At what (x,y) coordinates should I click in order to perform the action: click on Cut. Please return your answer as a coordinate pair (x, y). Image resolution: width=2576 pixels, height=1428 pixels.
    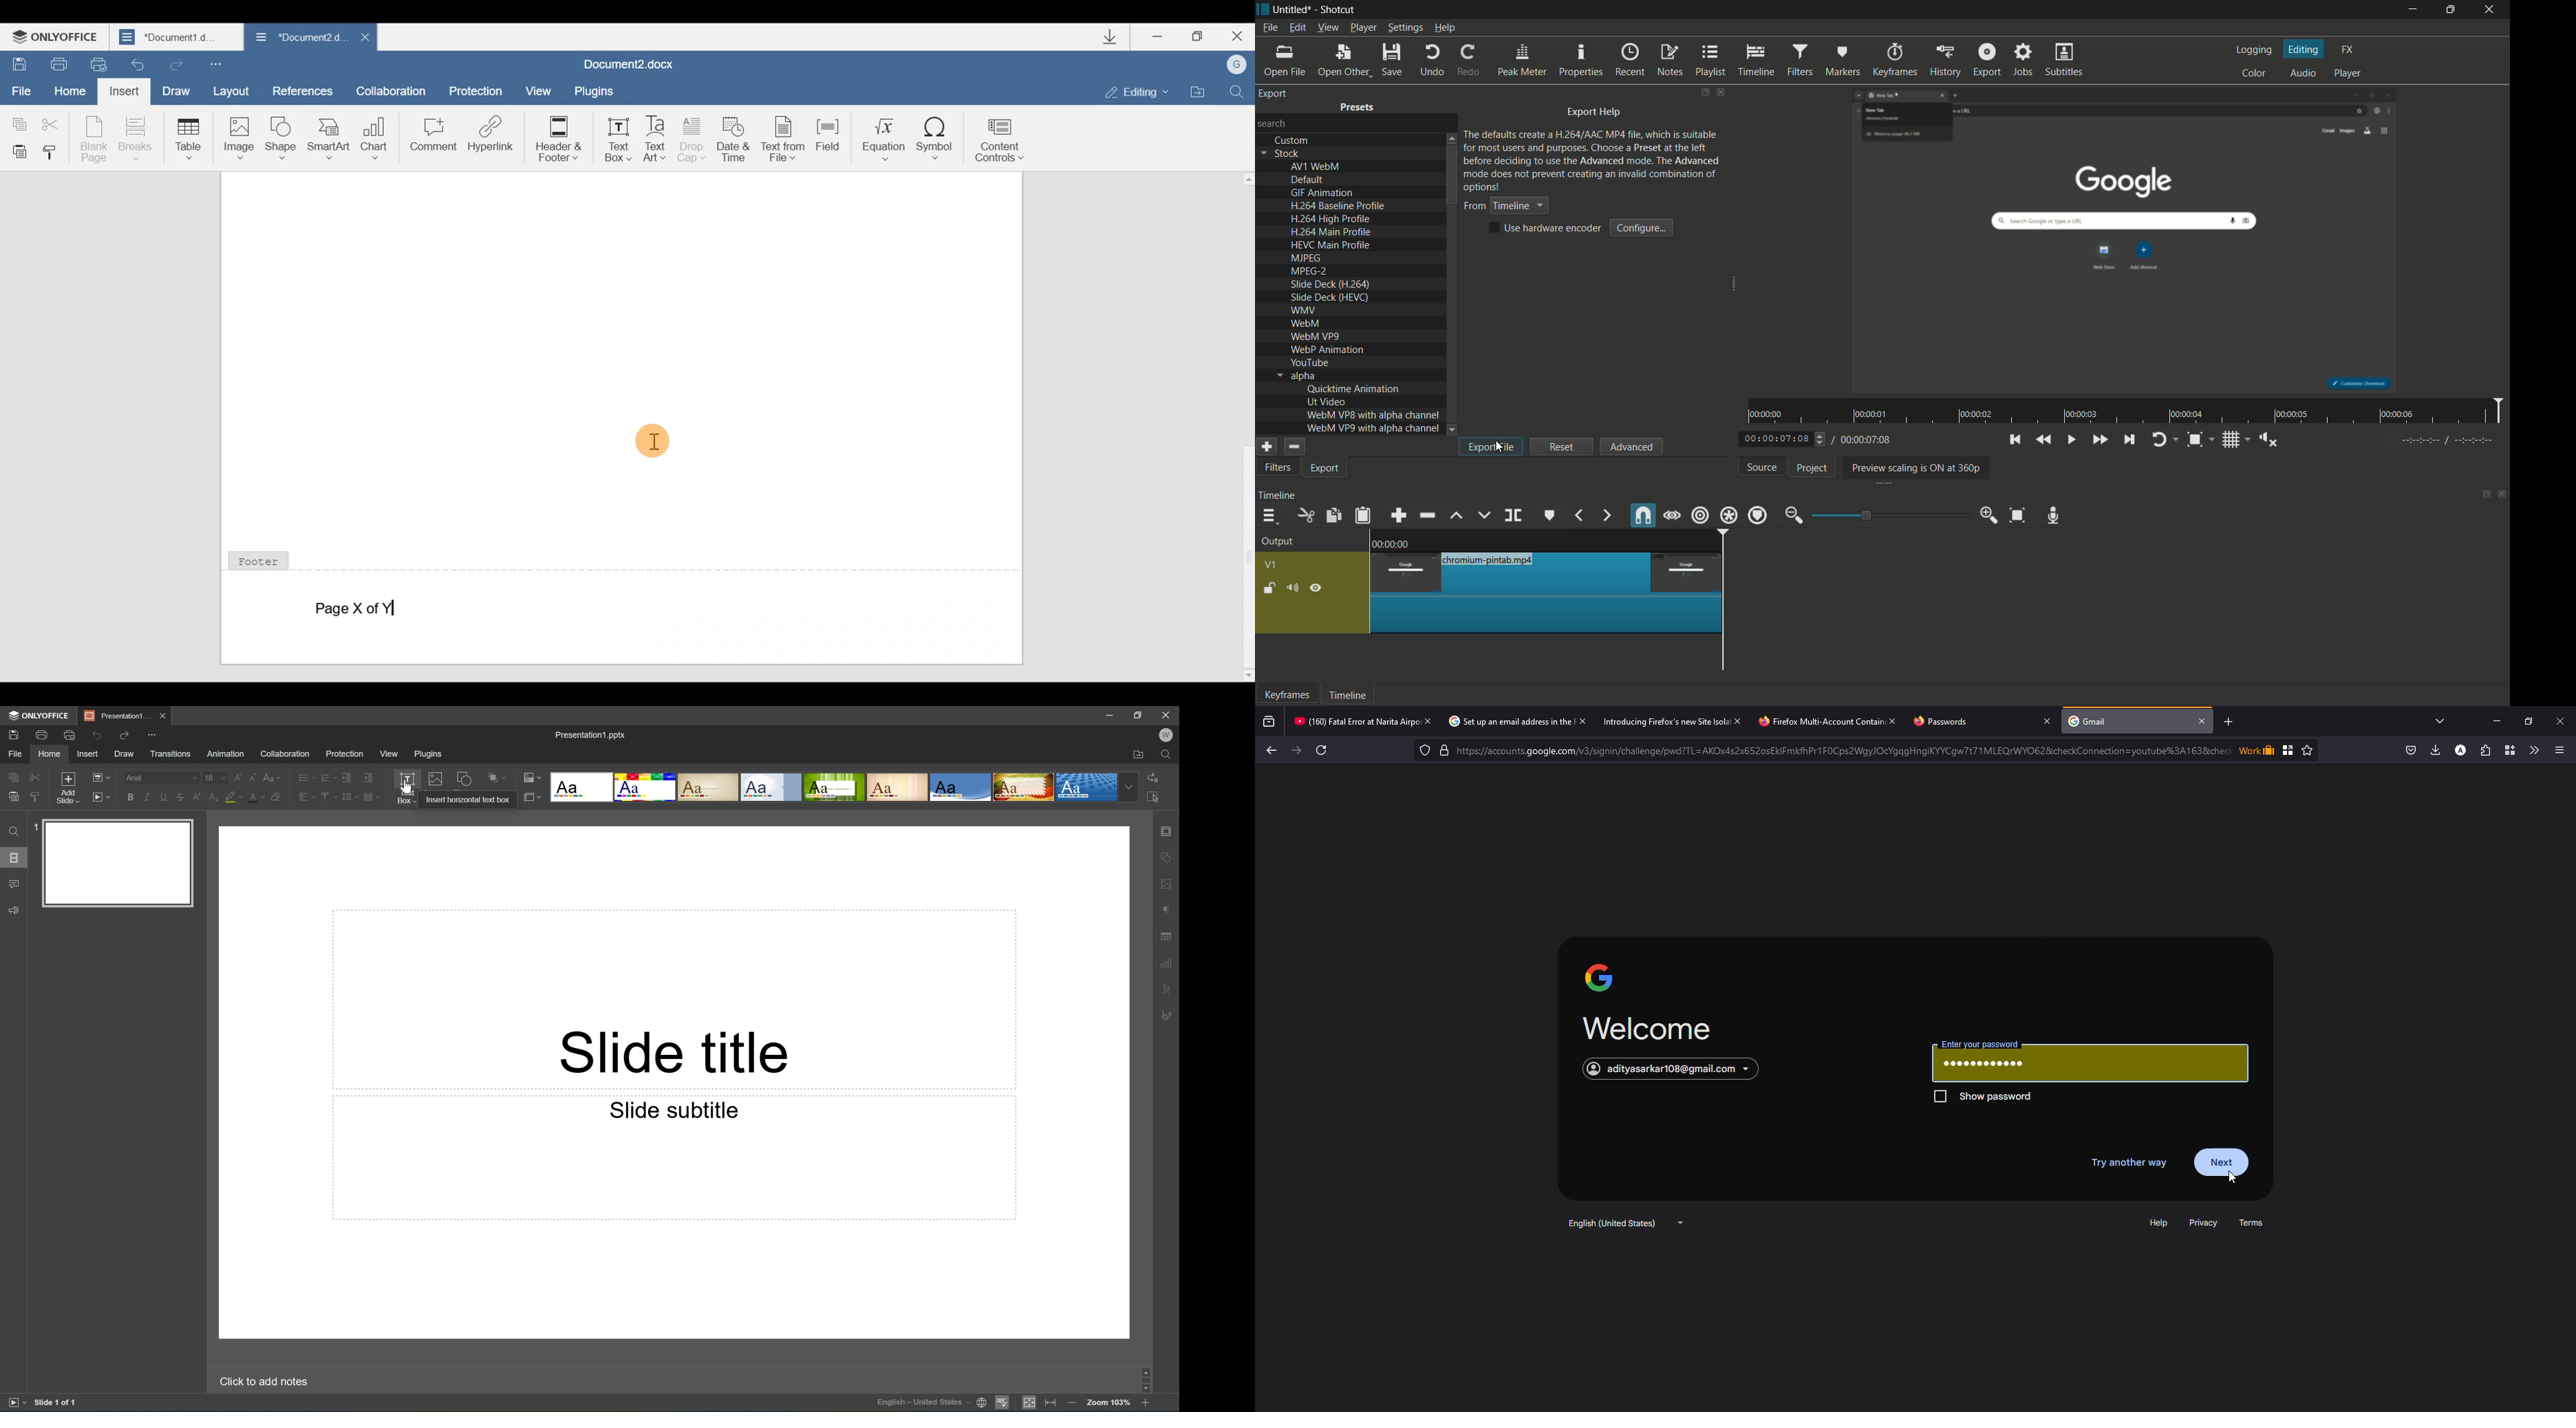
    Looking at the image, I should click on (34, 777).